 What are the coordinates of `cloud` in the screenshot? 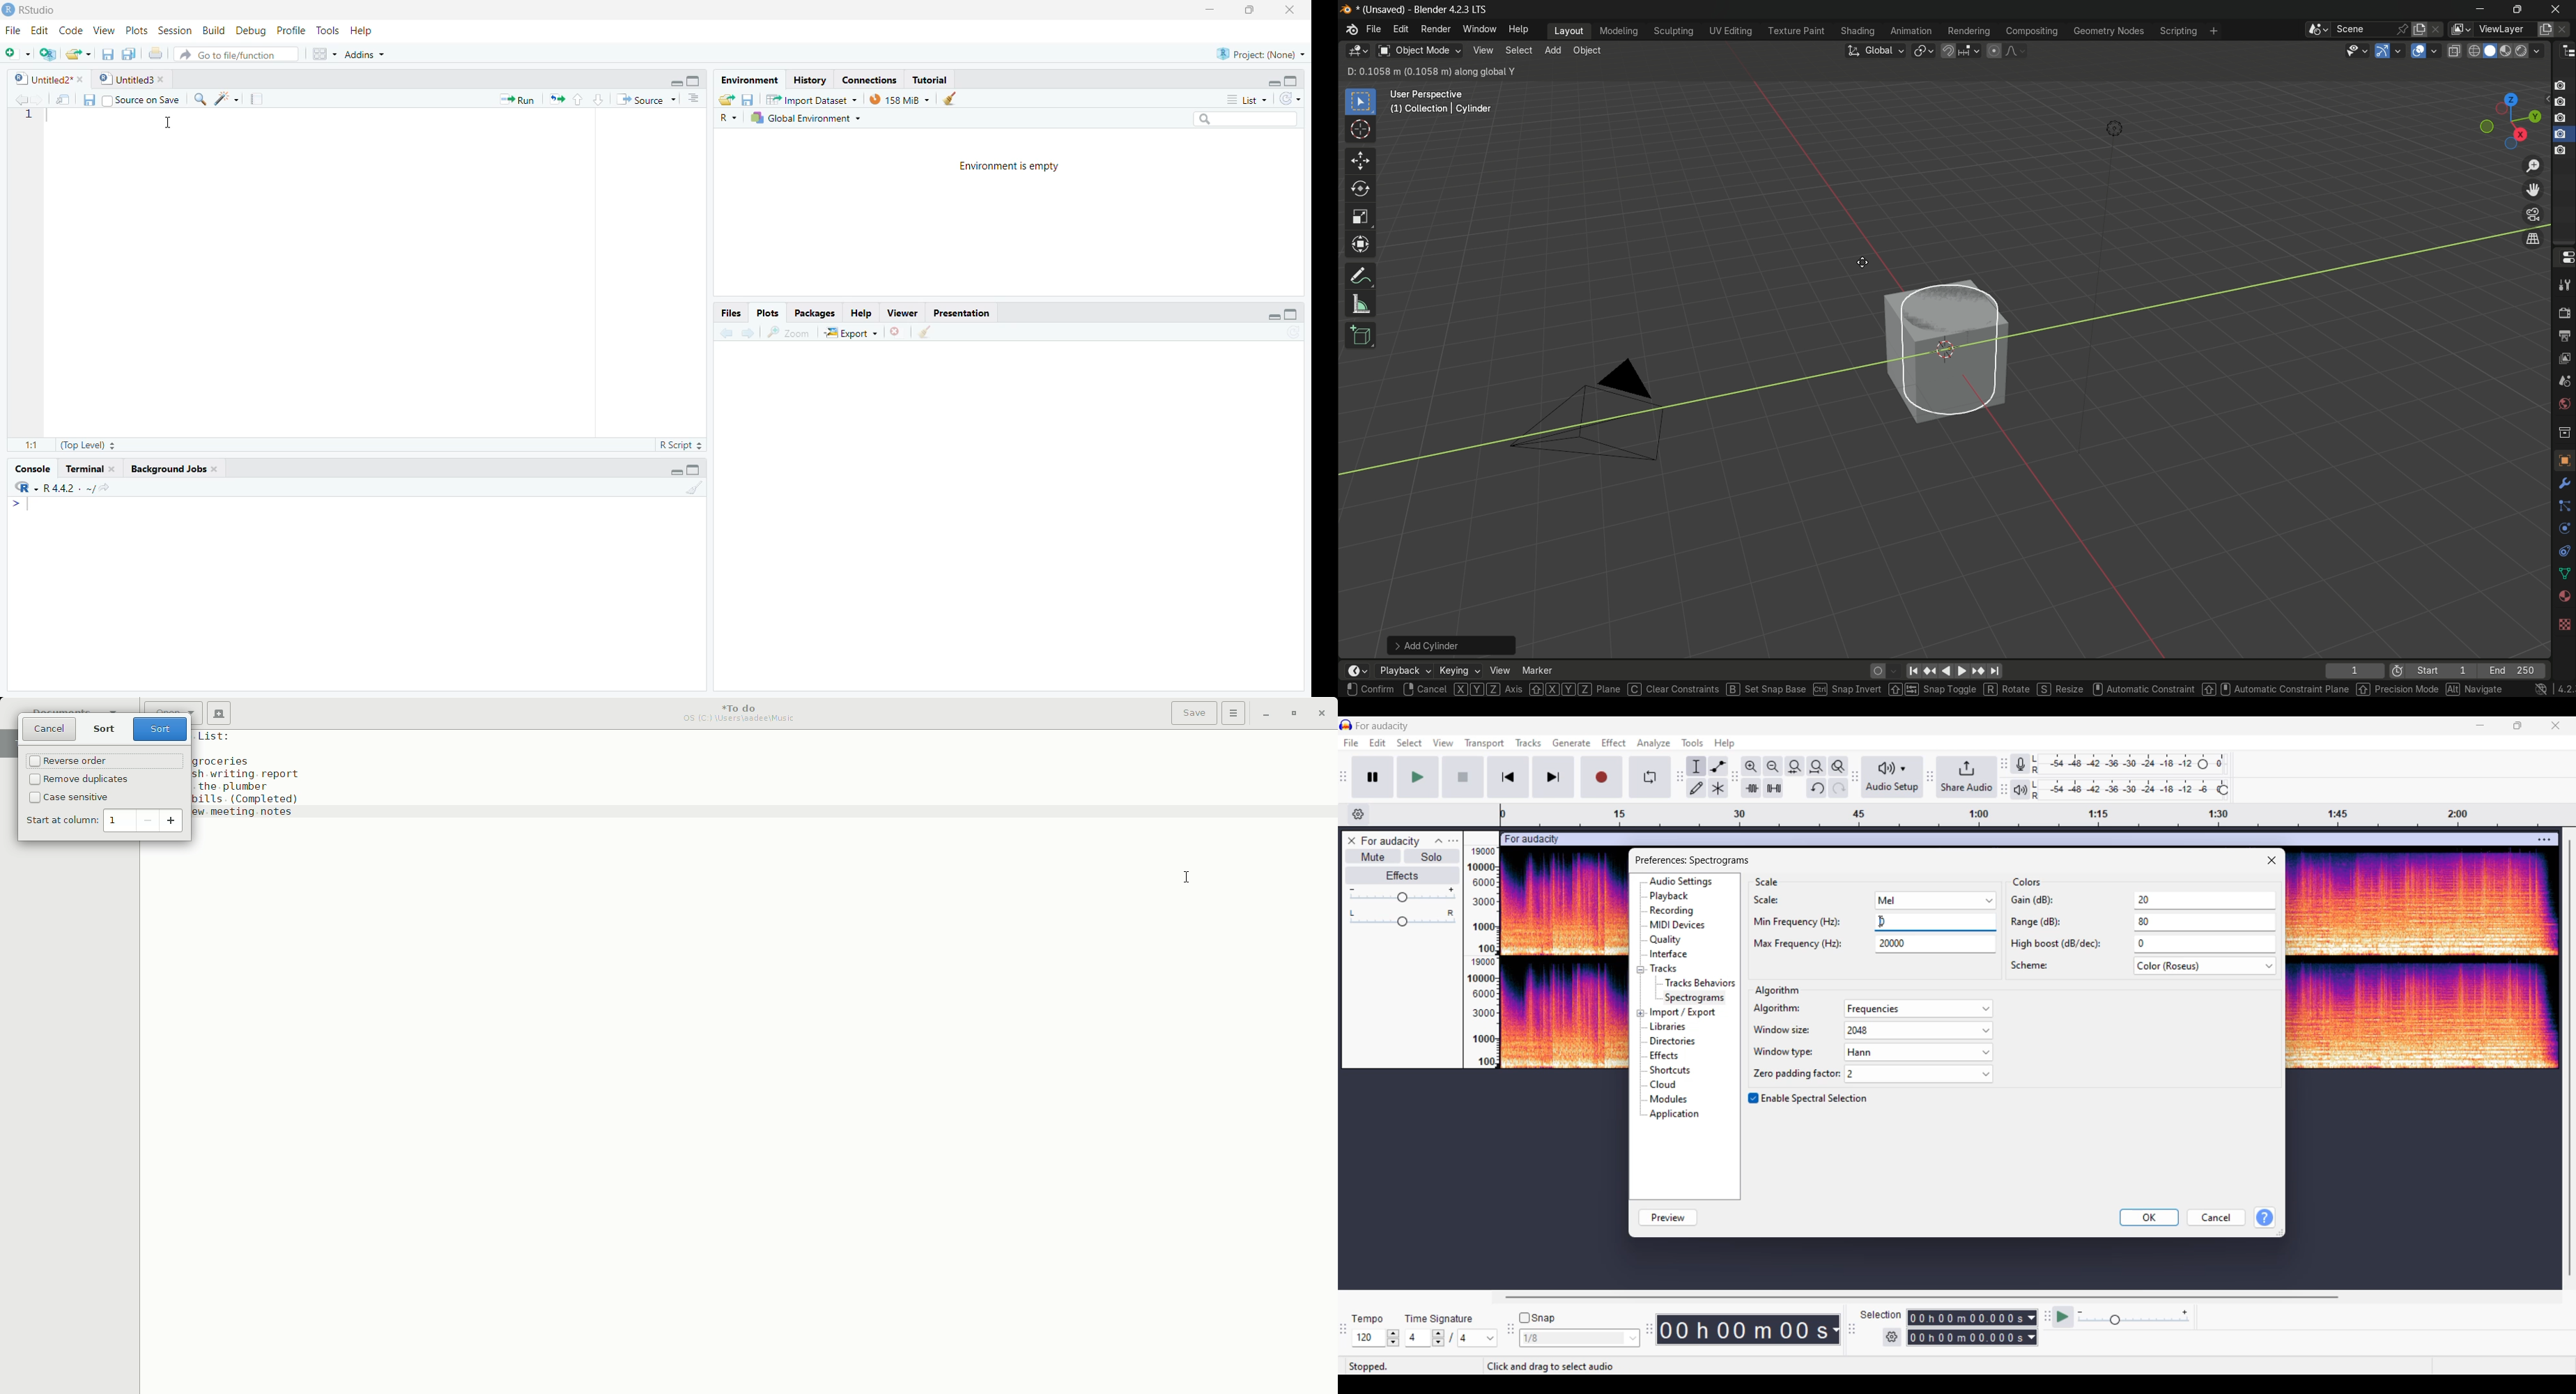 It's located at (1668, 1086).